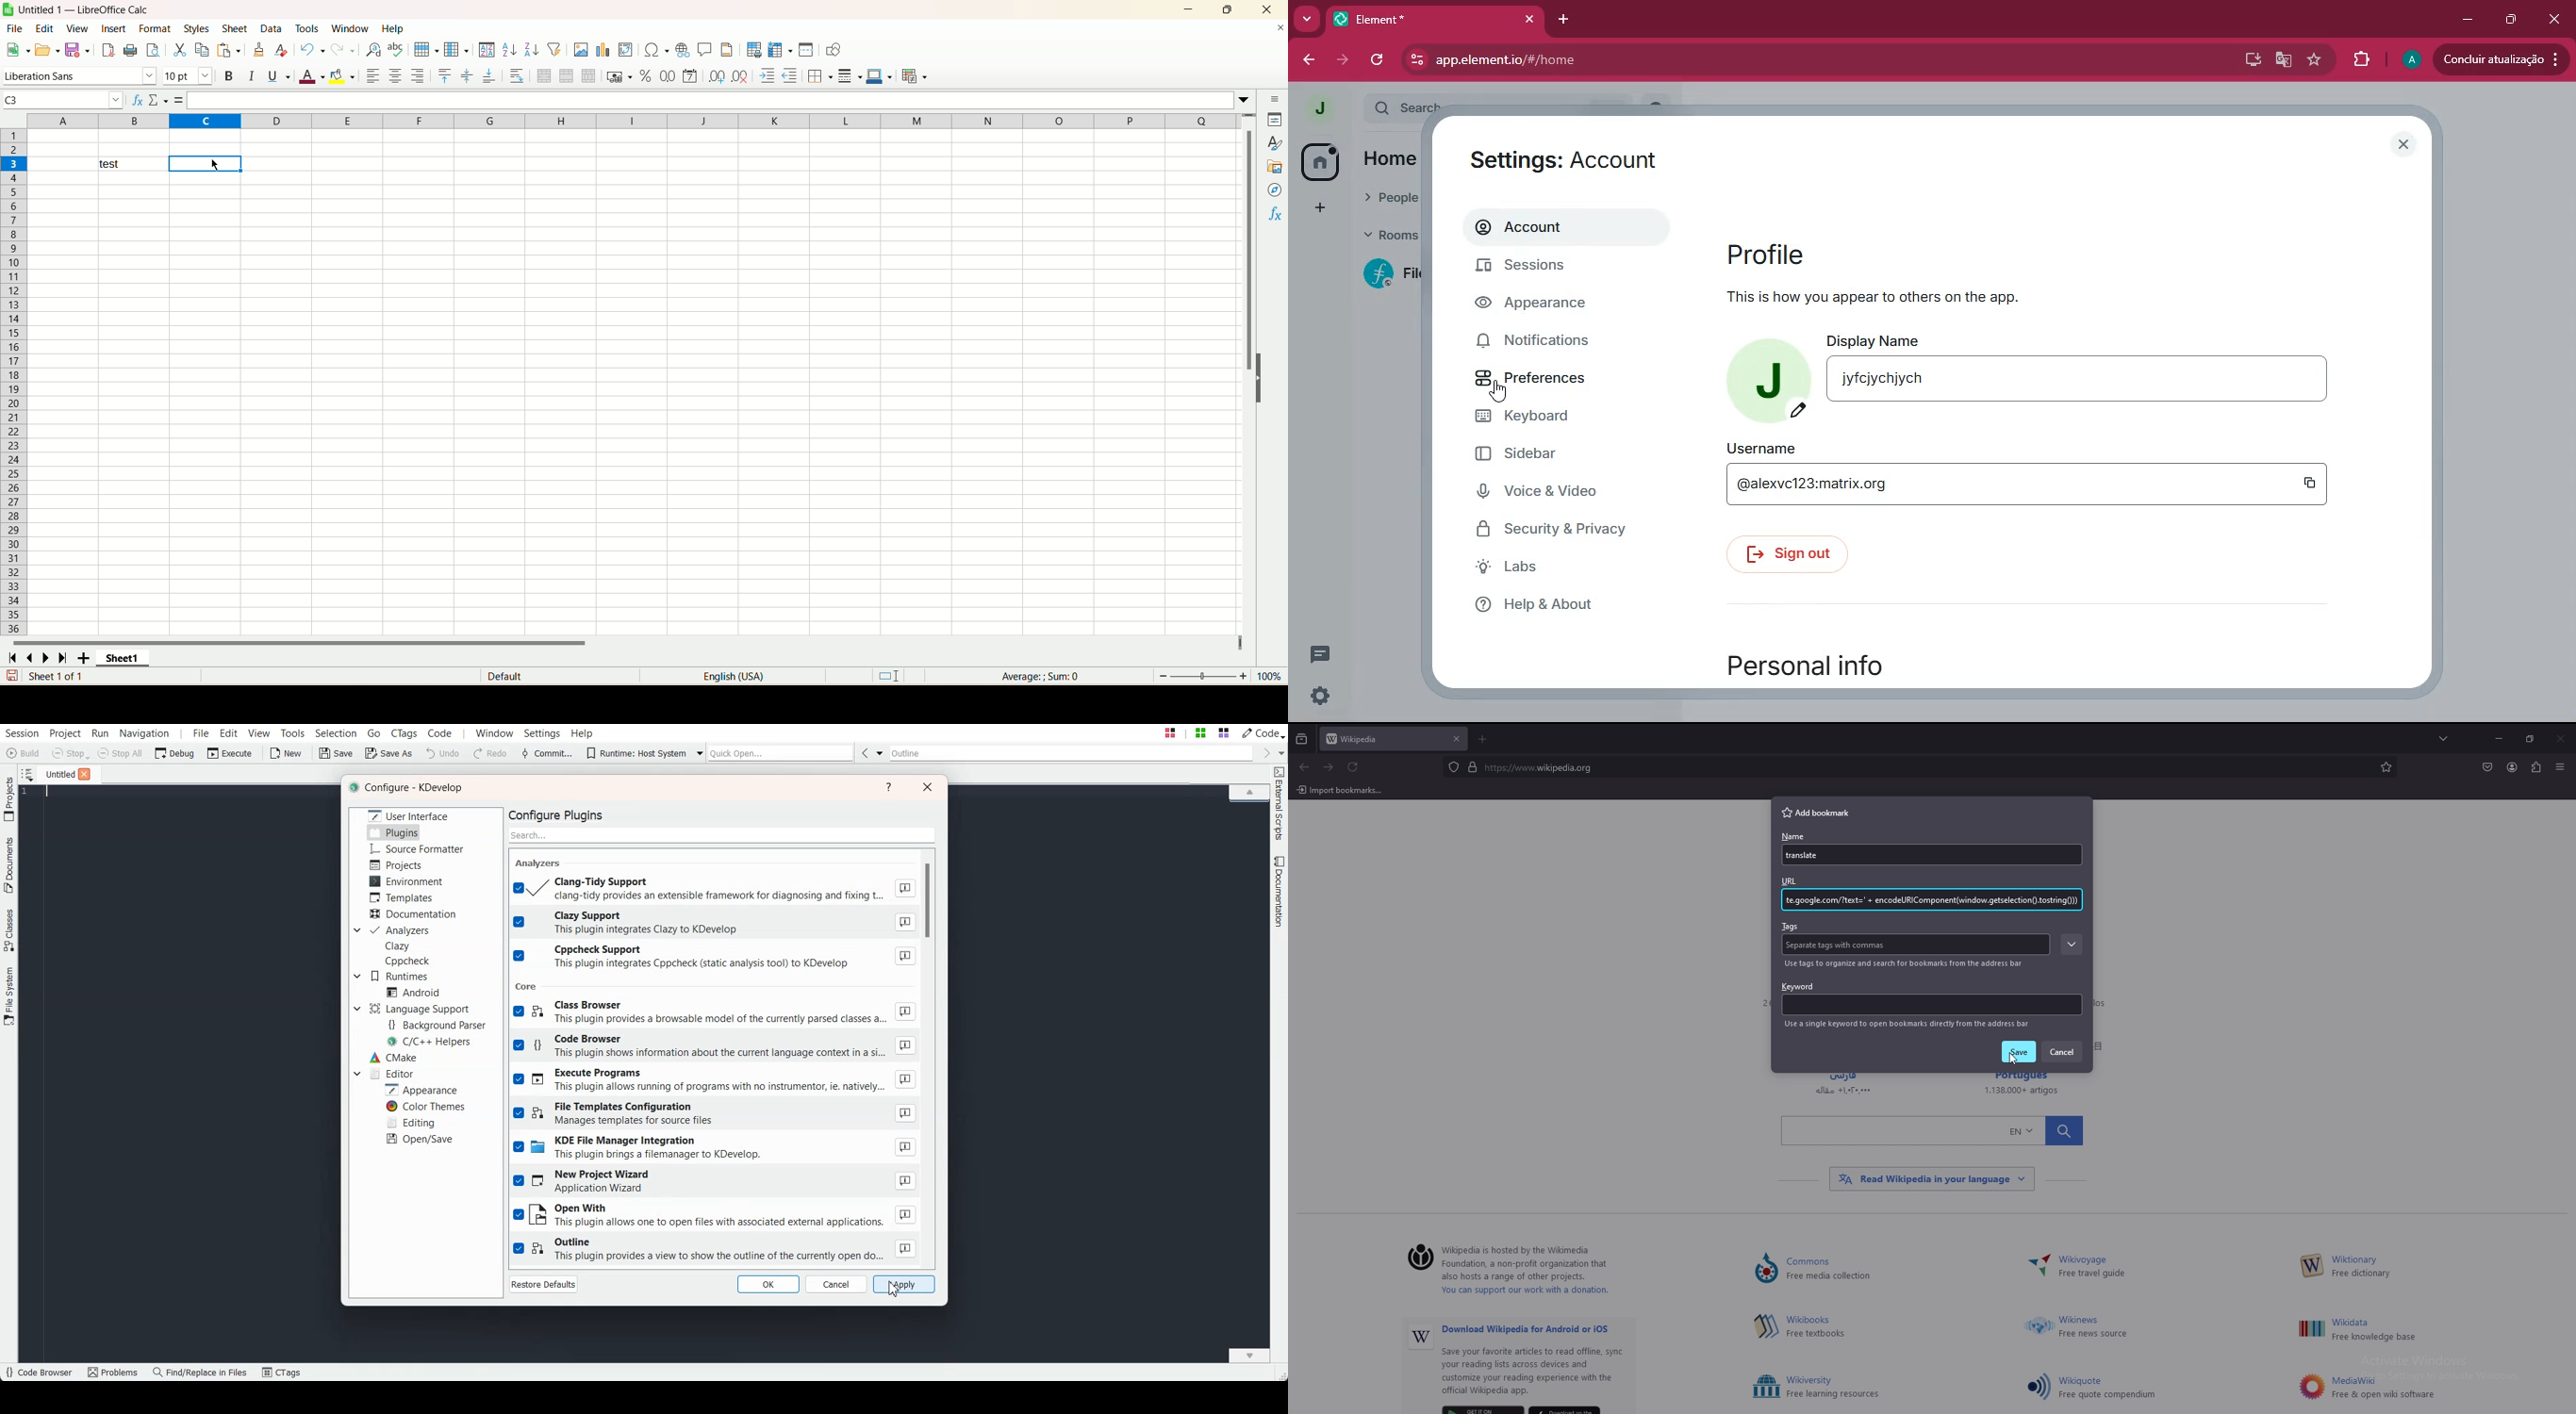  I want to click on , so click(2039, 1328).